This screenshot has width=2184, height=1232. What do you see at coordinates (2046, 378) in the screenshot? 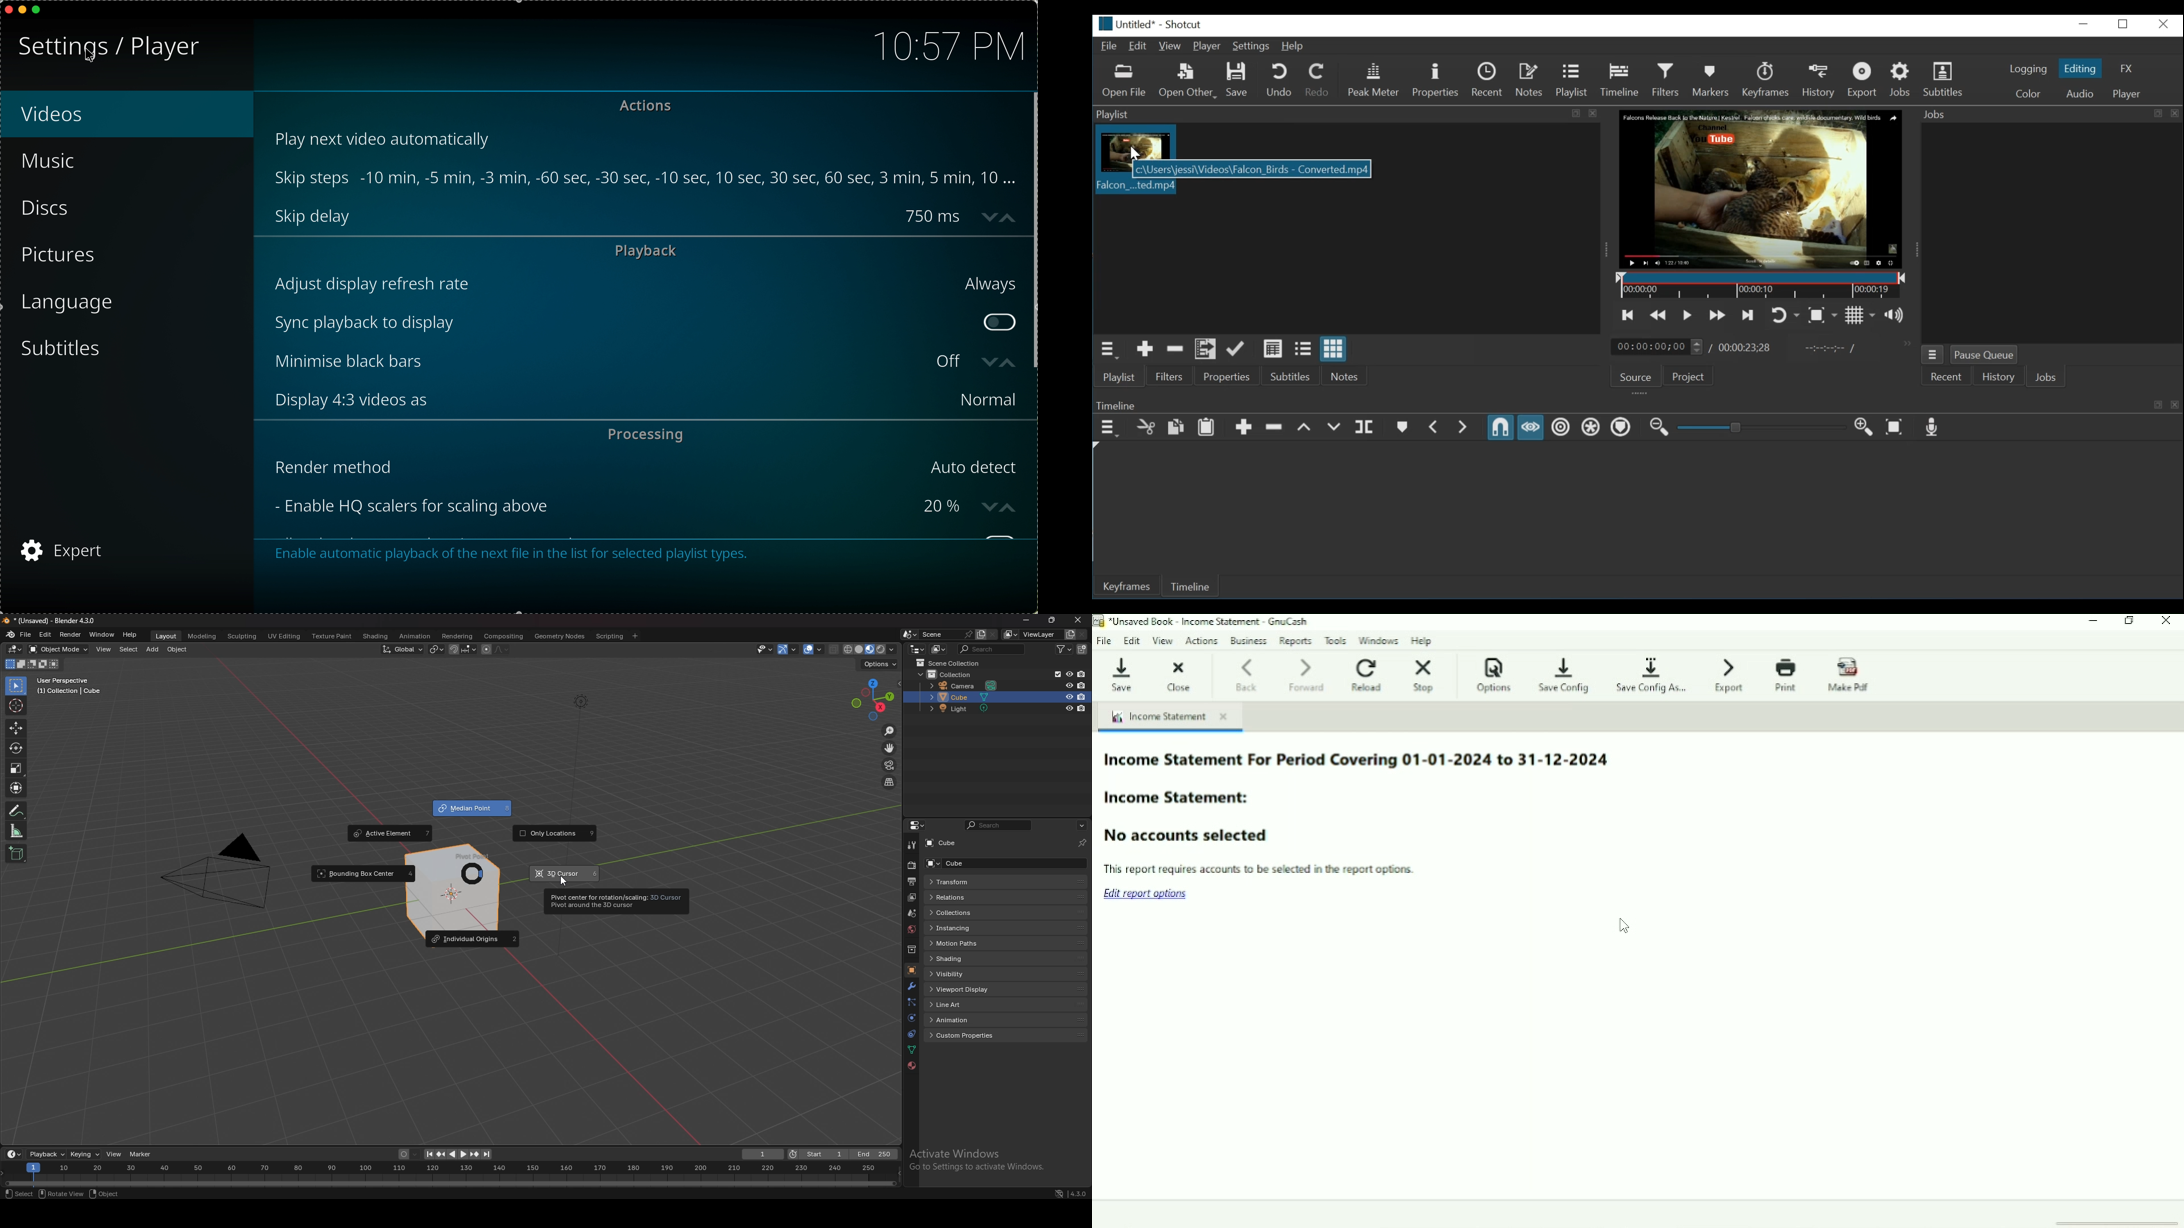
I see `Jobs` at bounding box center [2046, 378].